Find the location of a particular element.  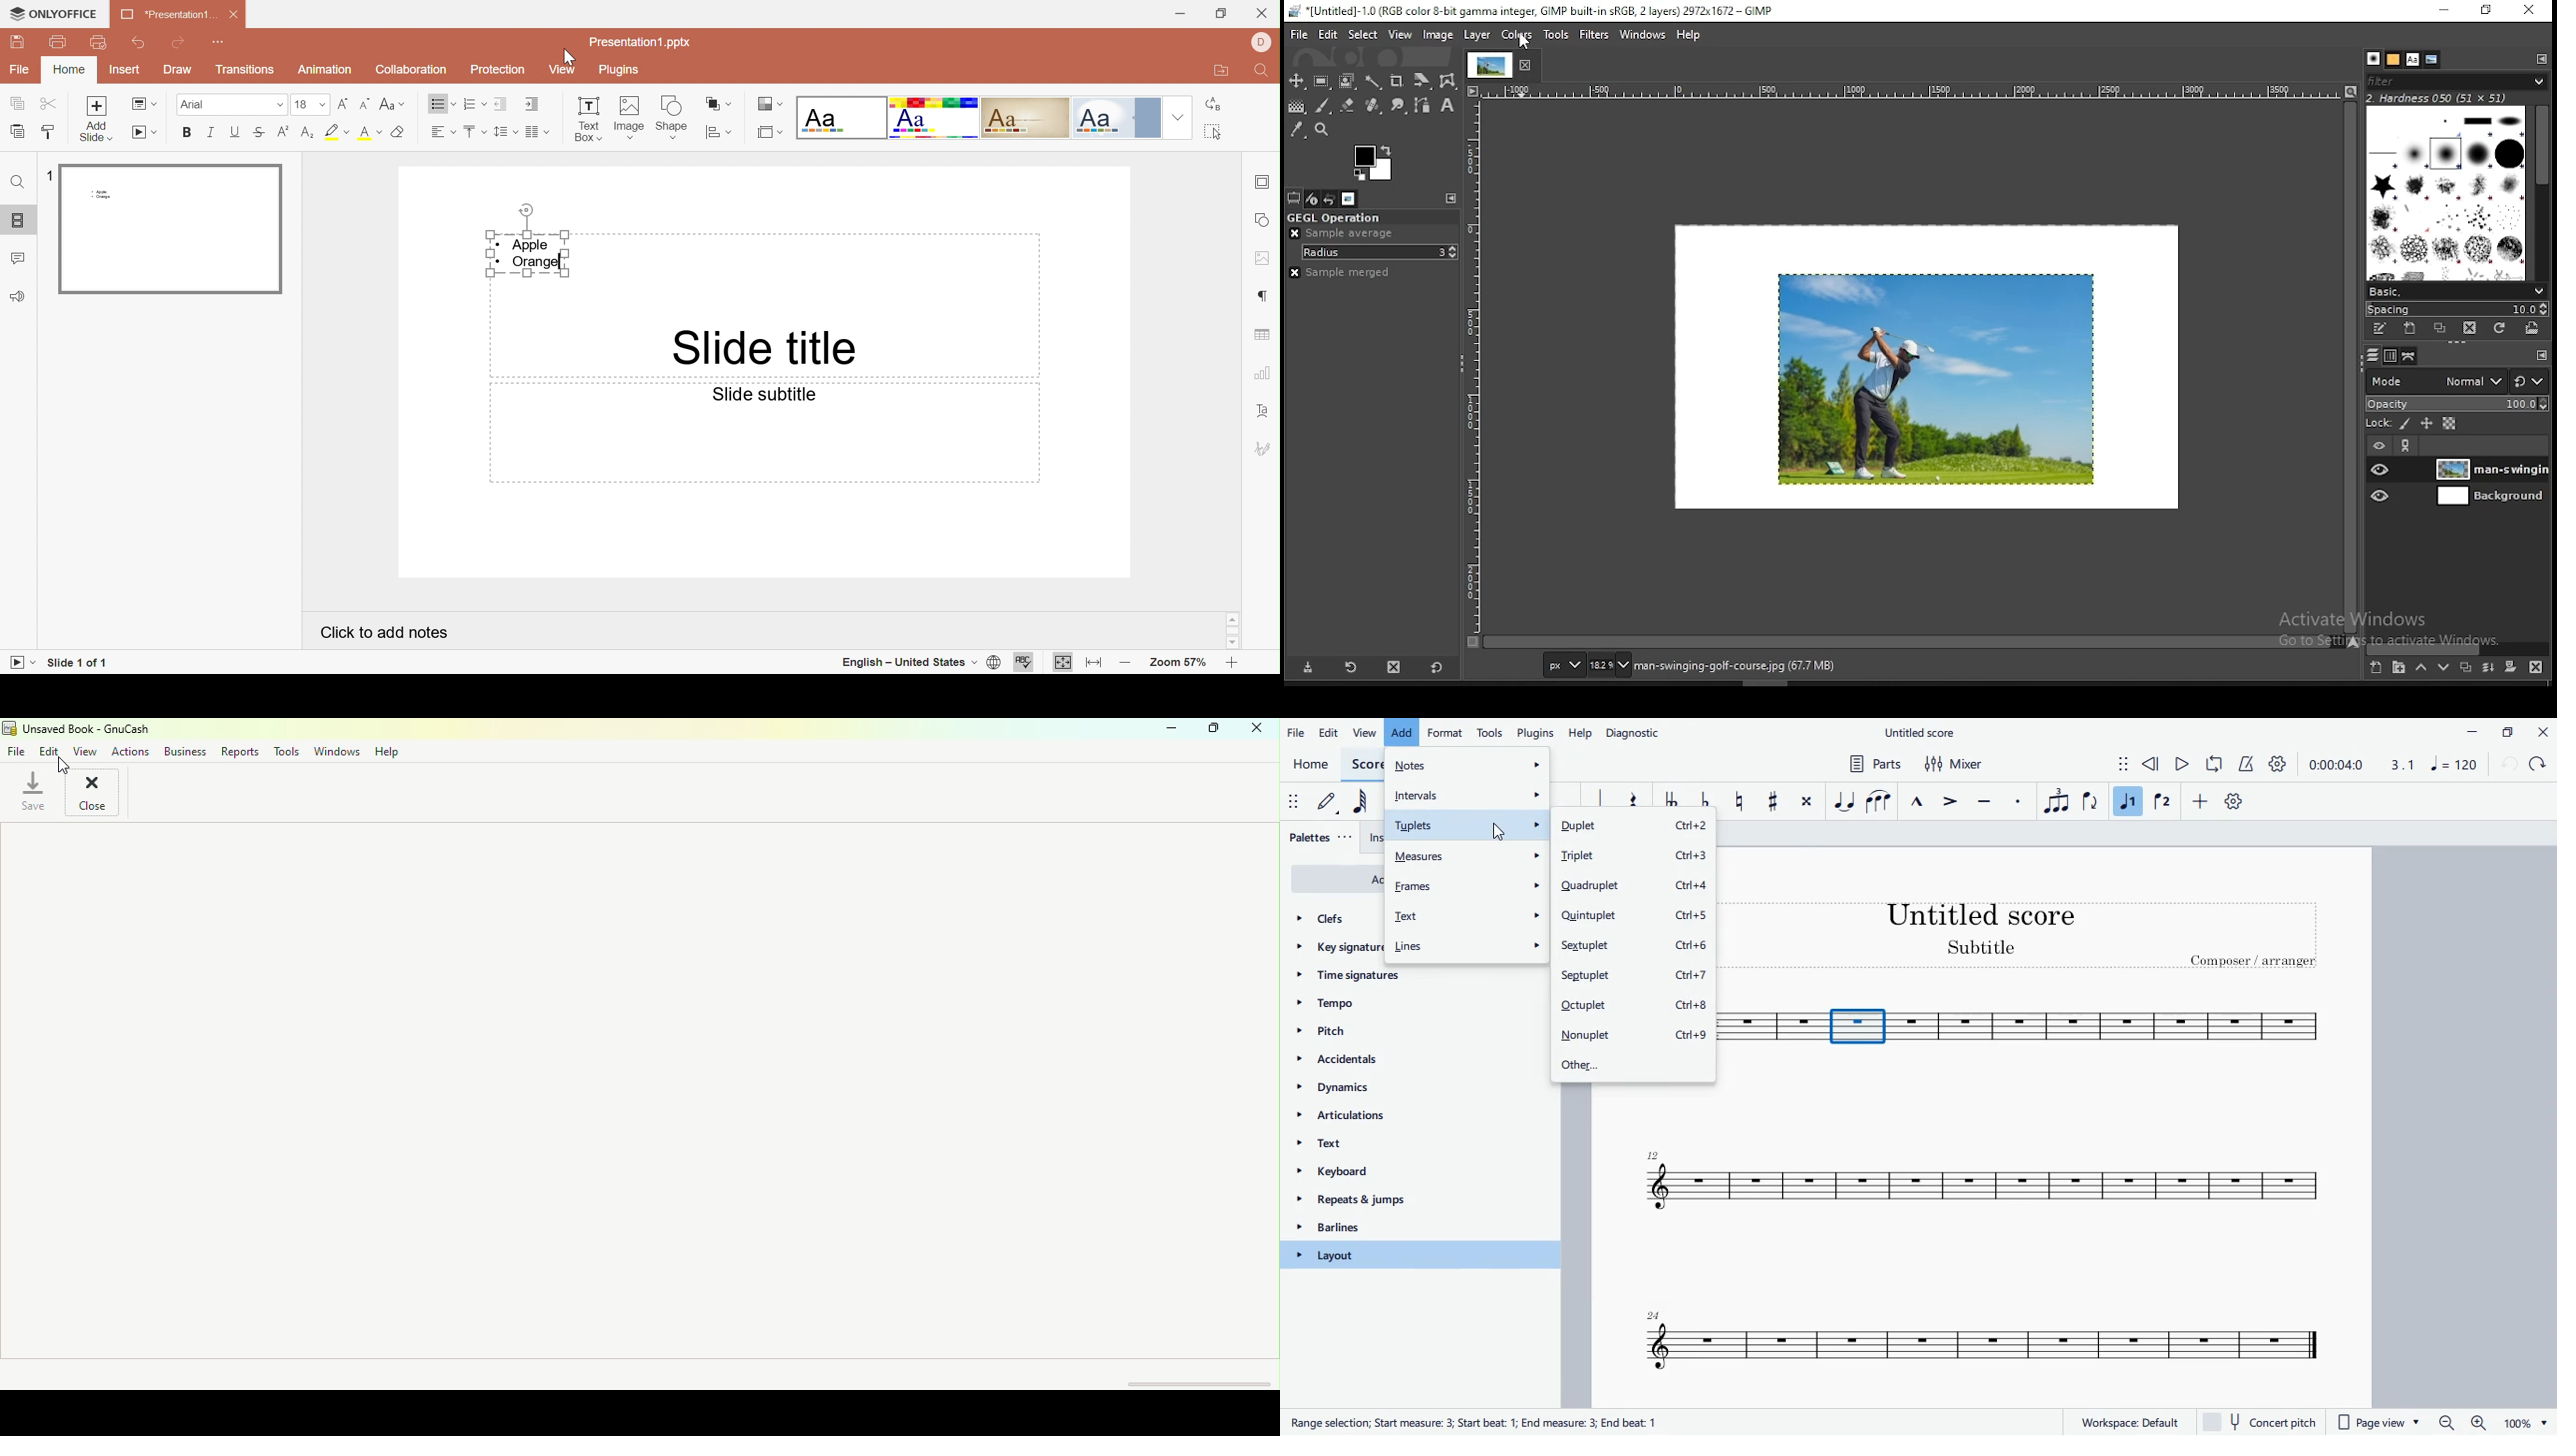

workspace default is located at coordinates (2129, 1421).